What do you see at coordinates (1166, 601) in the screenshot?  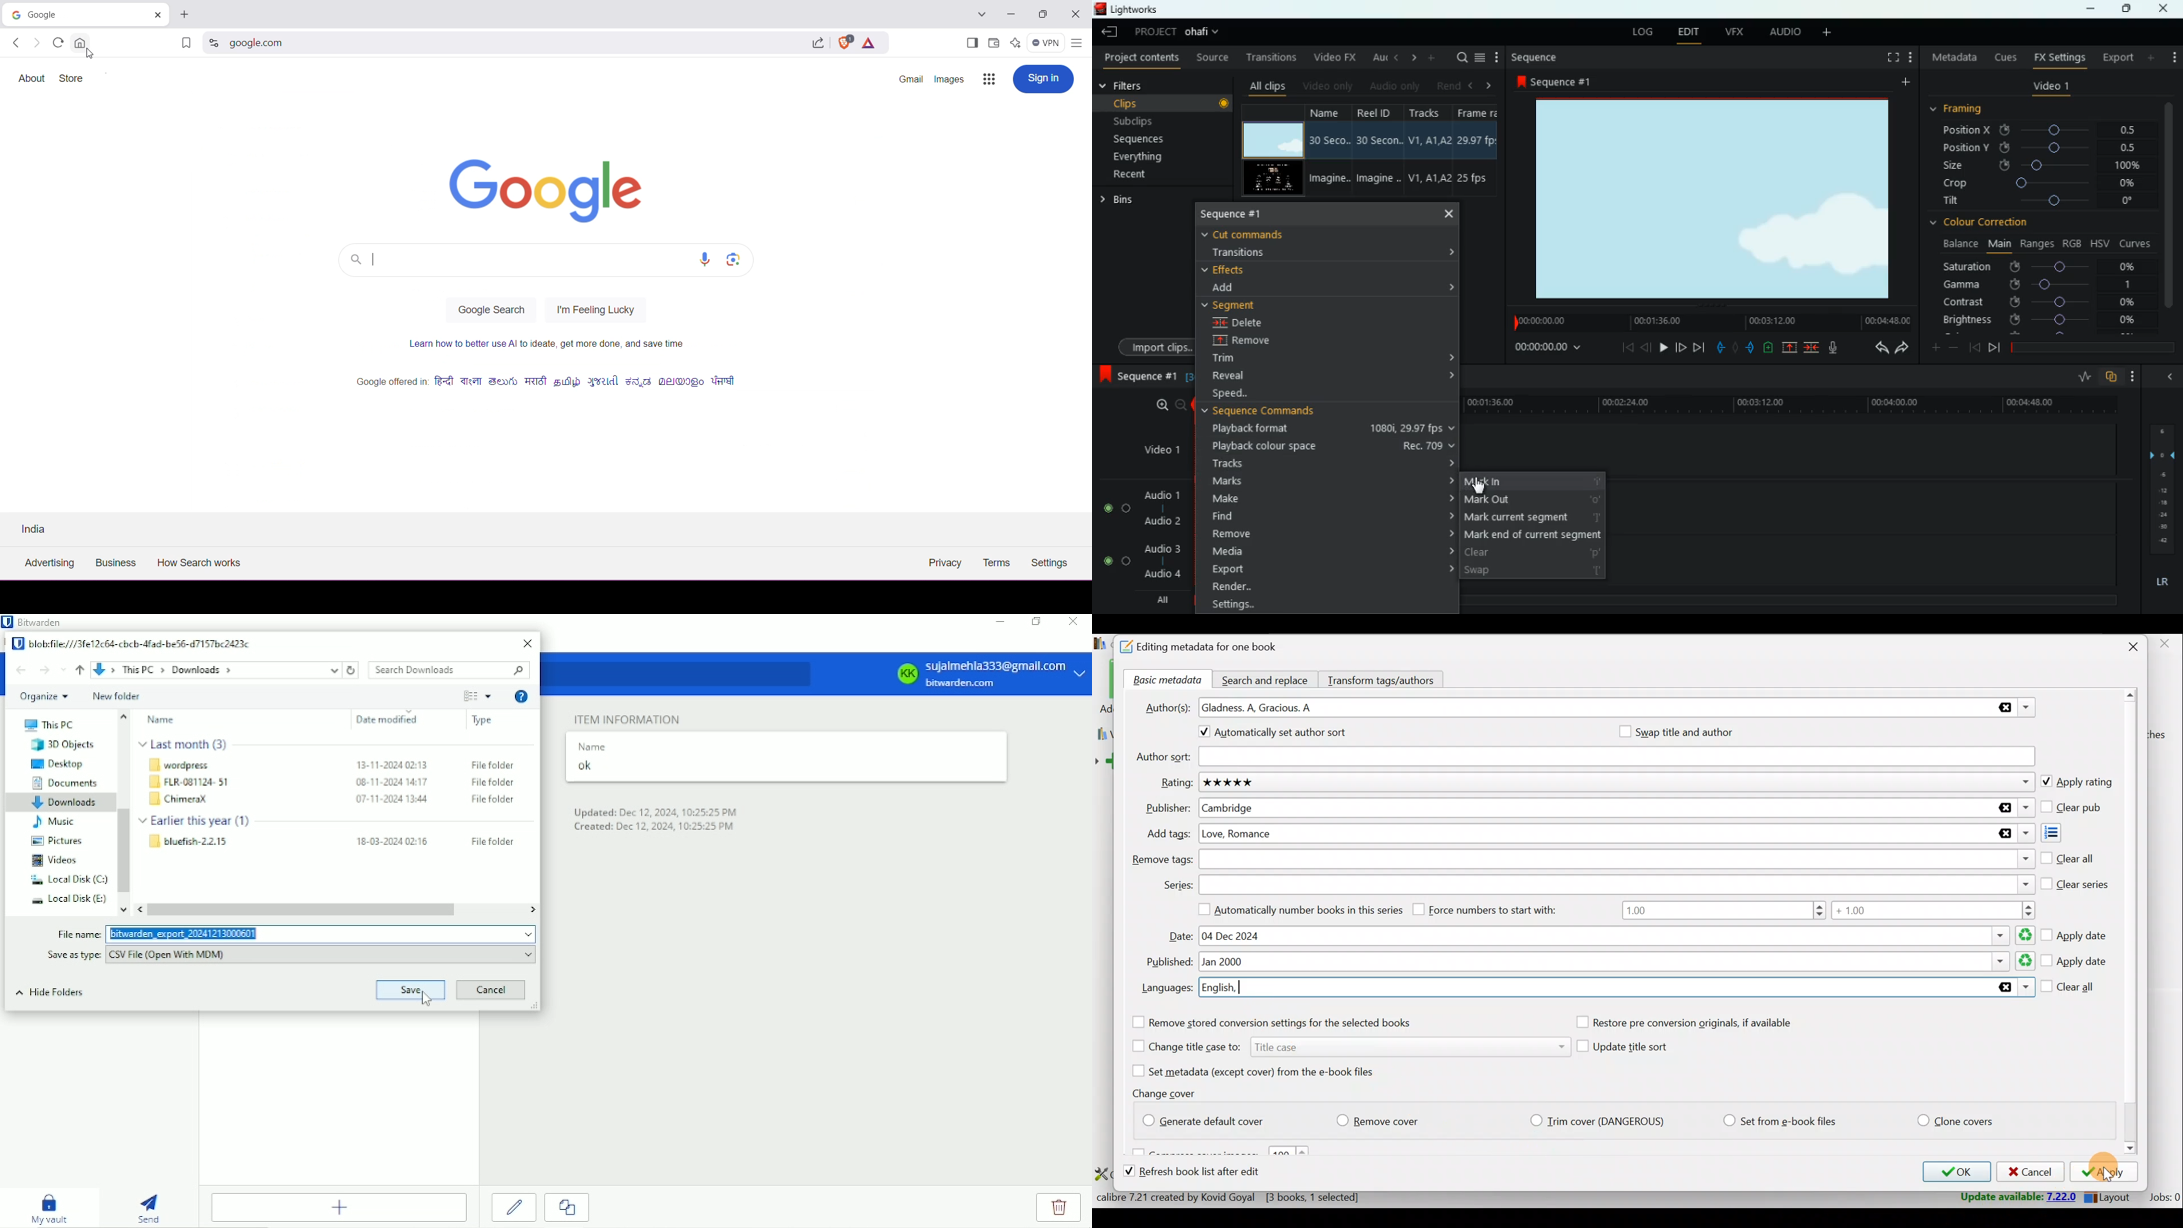 I see `All` at bounding box center [1166, 601].